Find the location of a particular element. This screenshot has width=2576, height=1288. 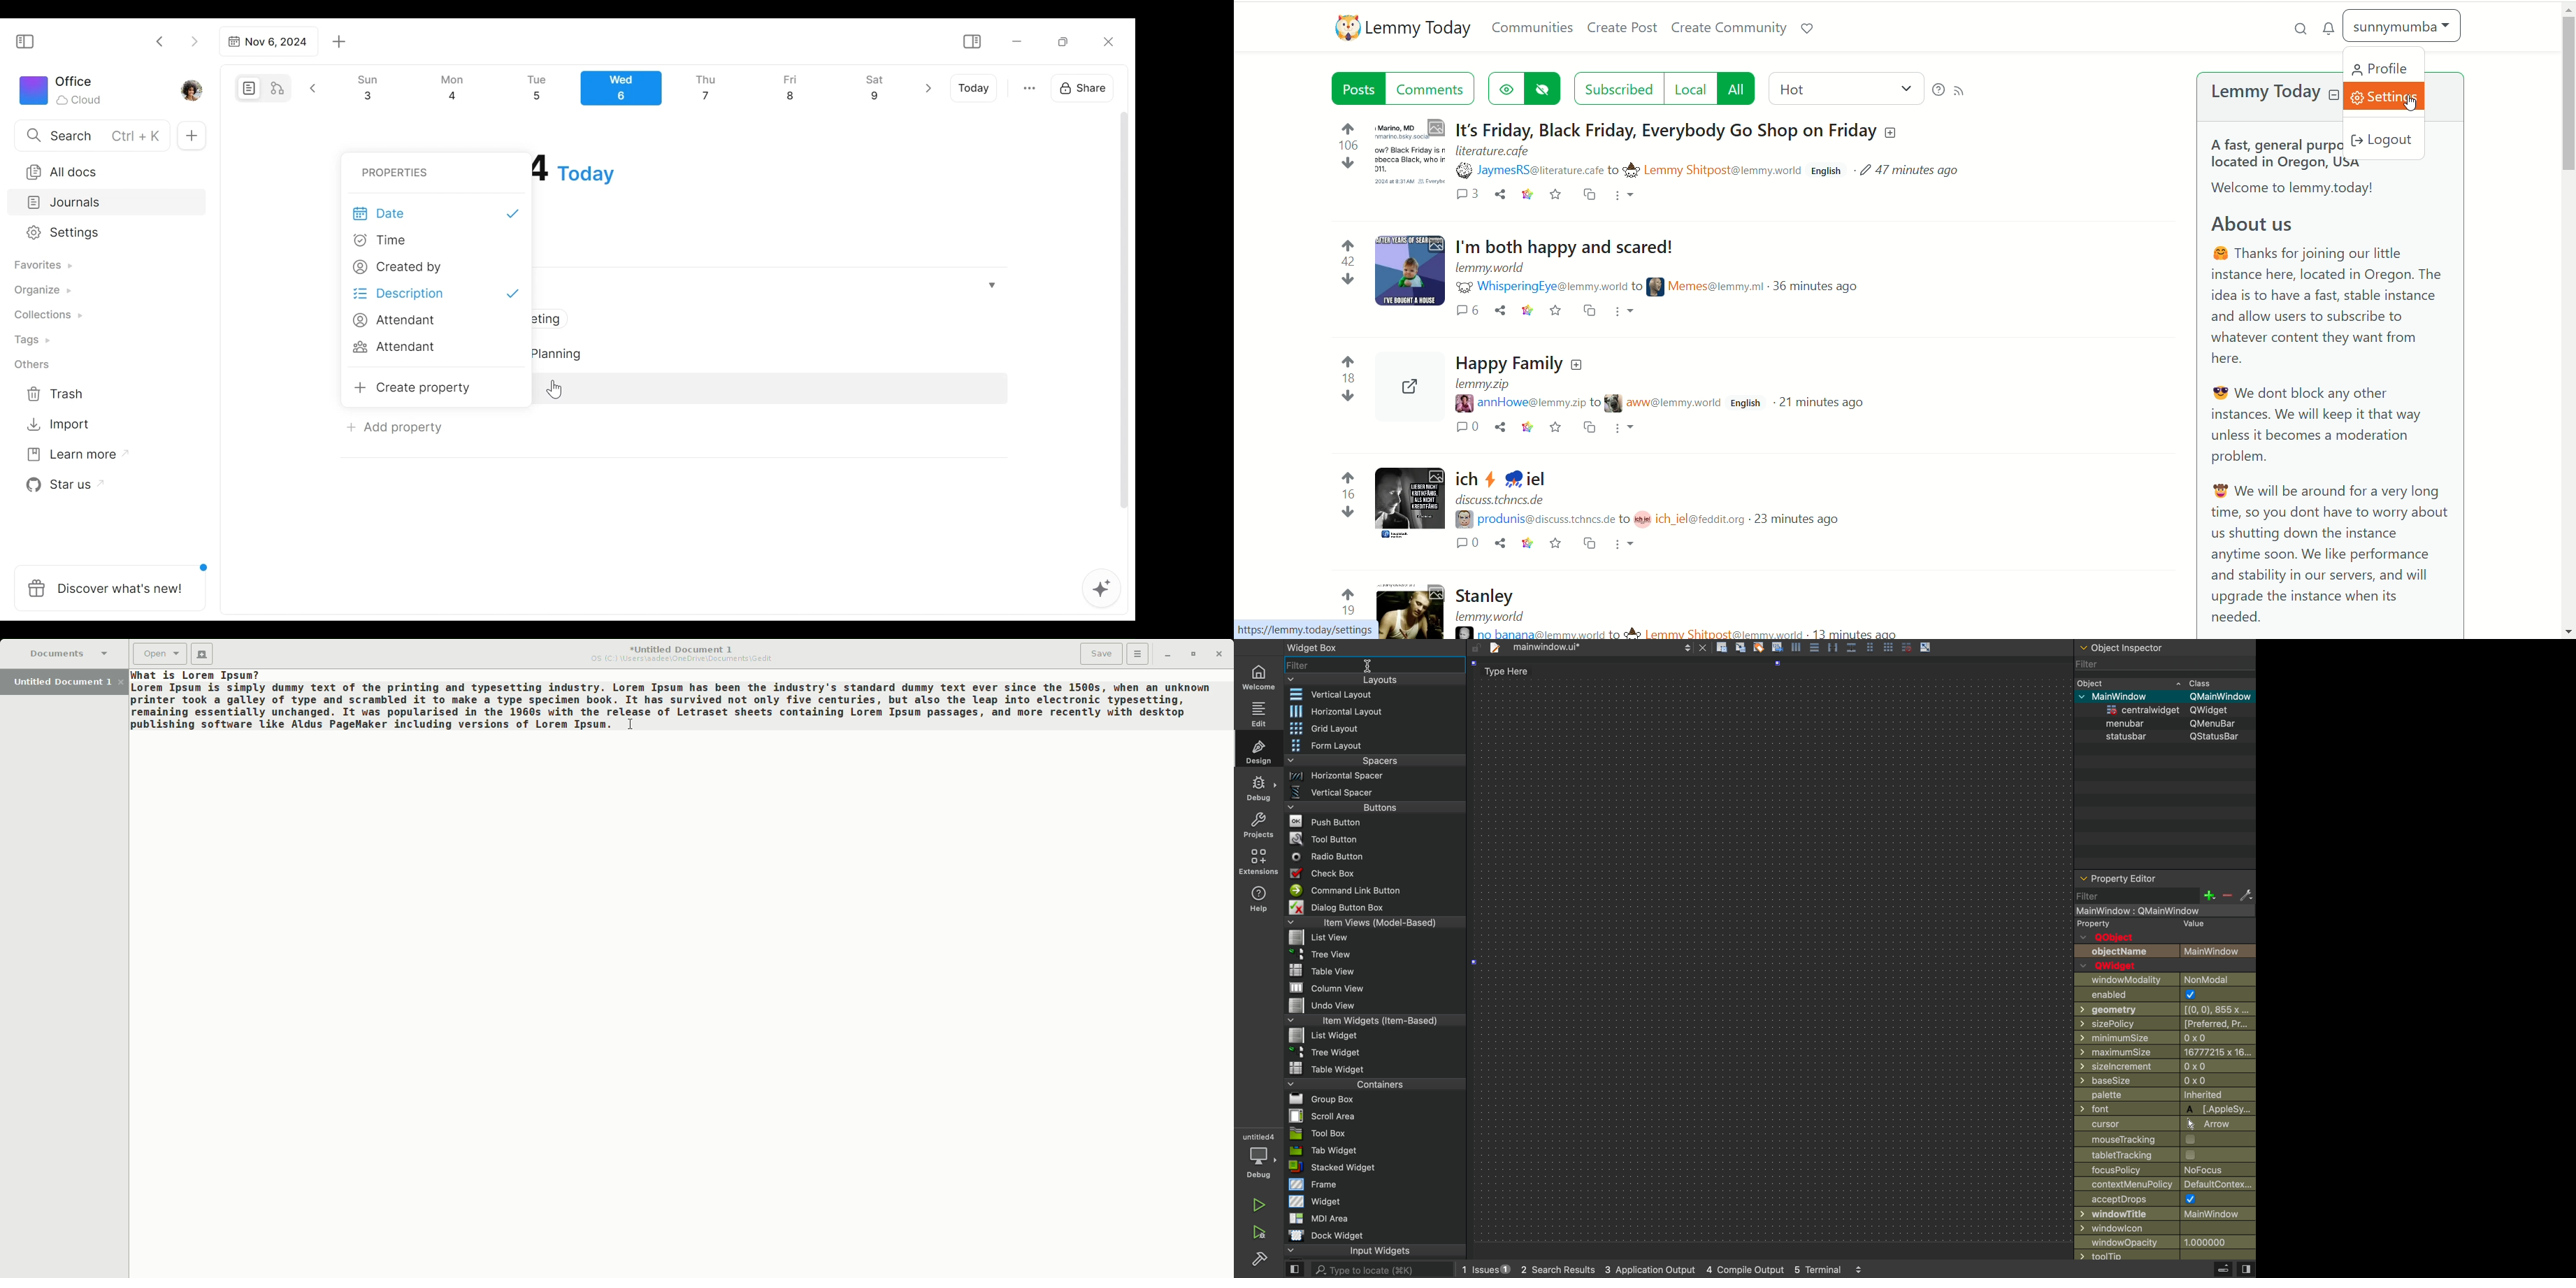

objects is located at coordinates (2166, 945).